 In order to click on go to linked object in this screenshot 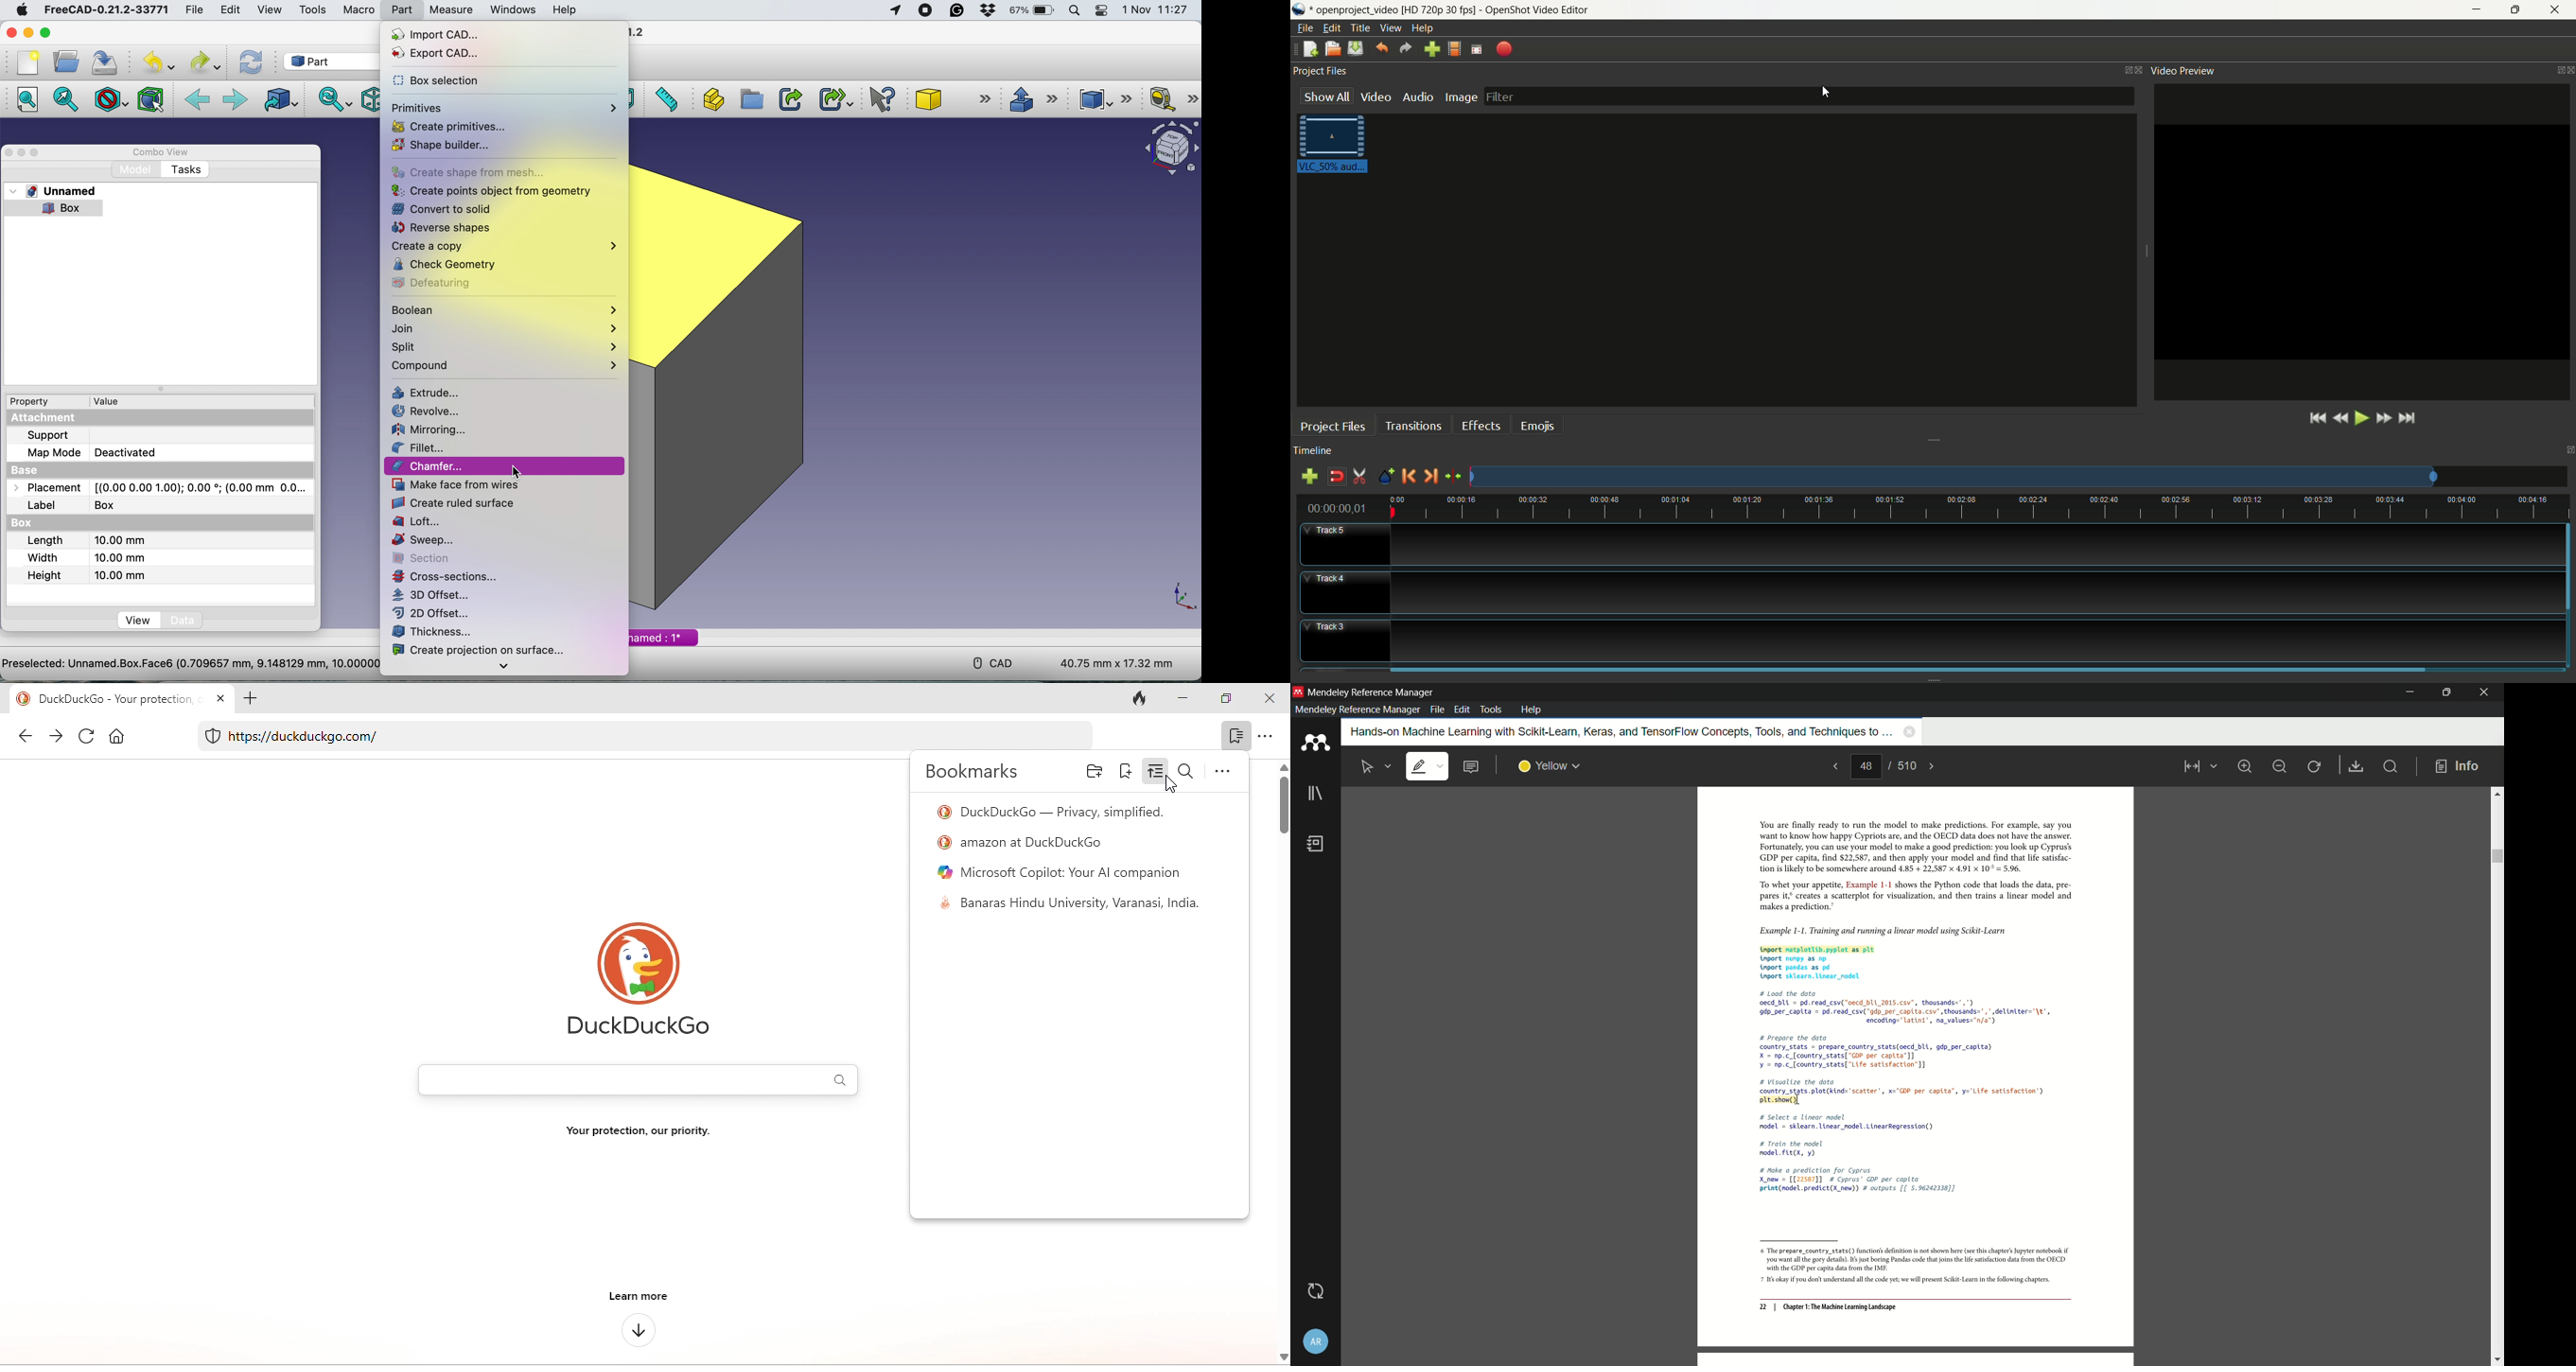, I will do `click(277, 99)`.